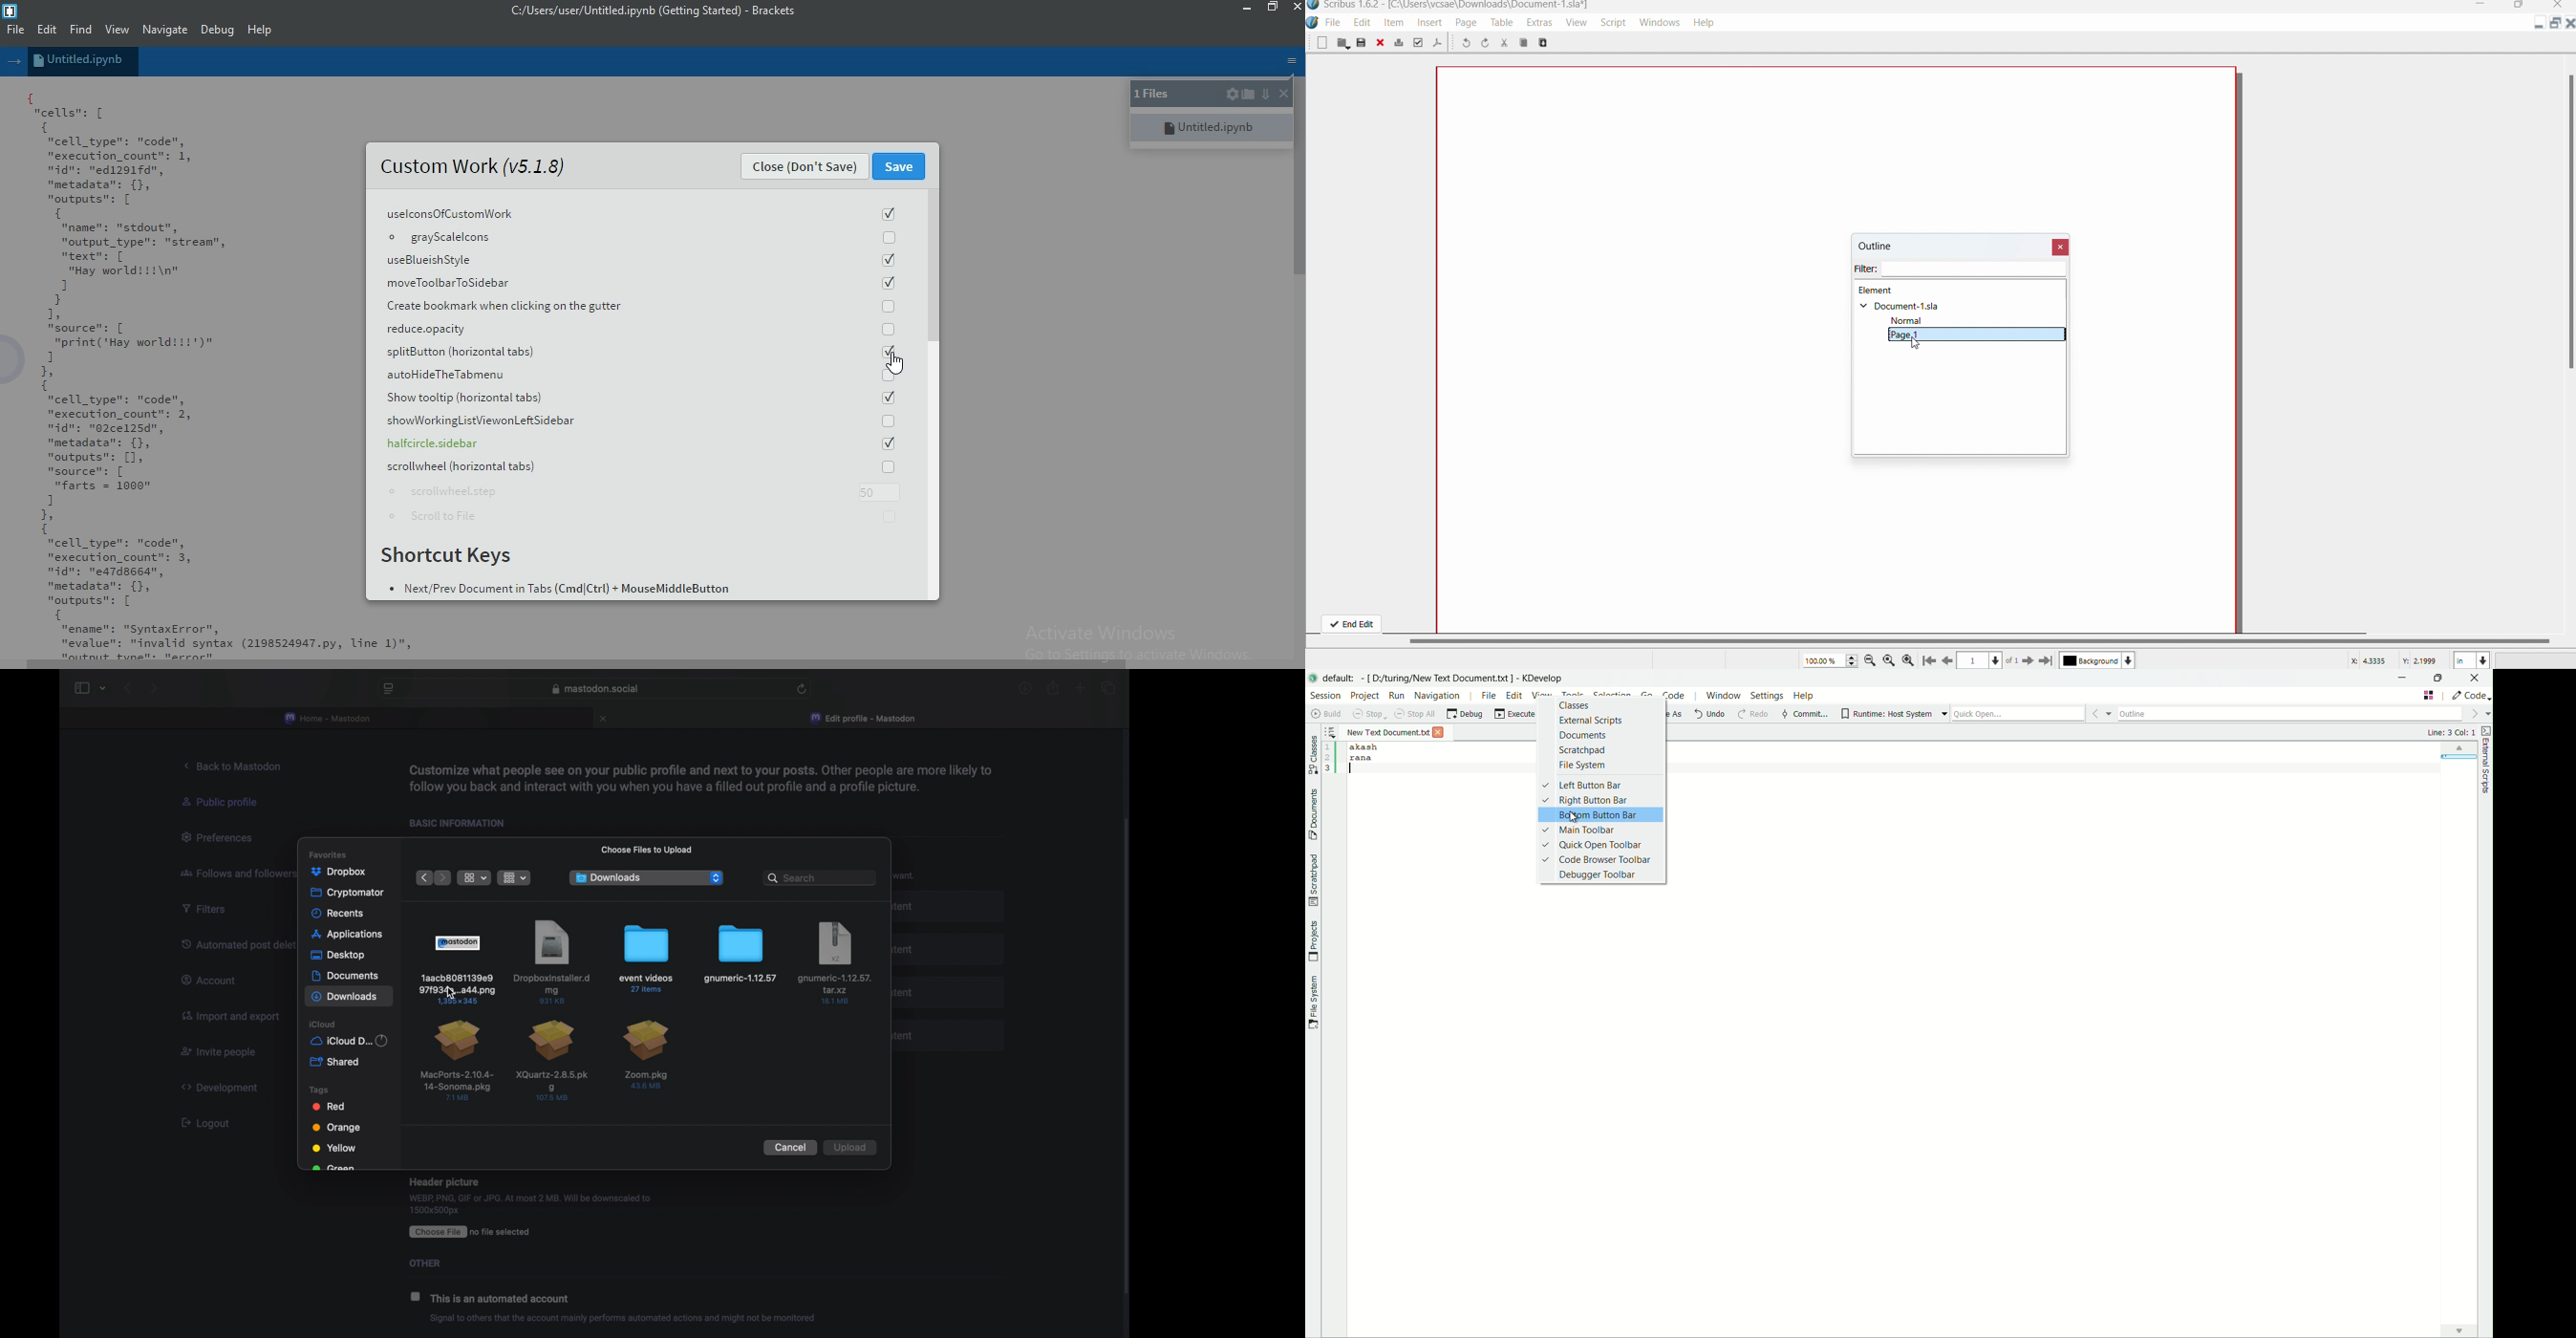  Describe the element at coordinates (1577, 23) in the screenshot. I see `` at that location.